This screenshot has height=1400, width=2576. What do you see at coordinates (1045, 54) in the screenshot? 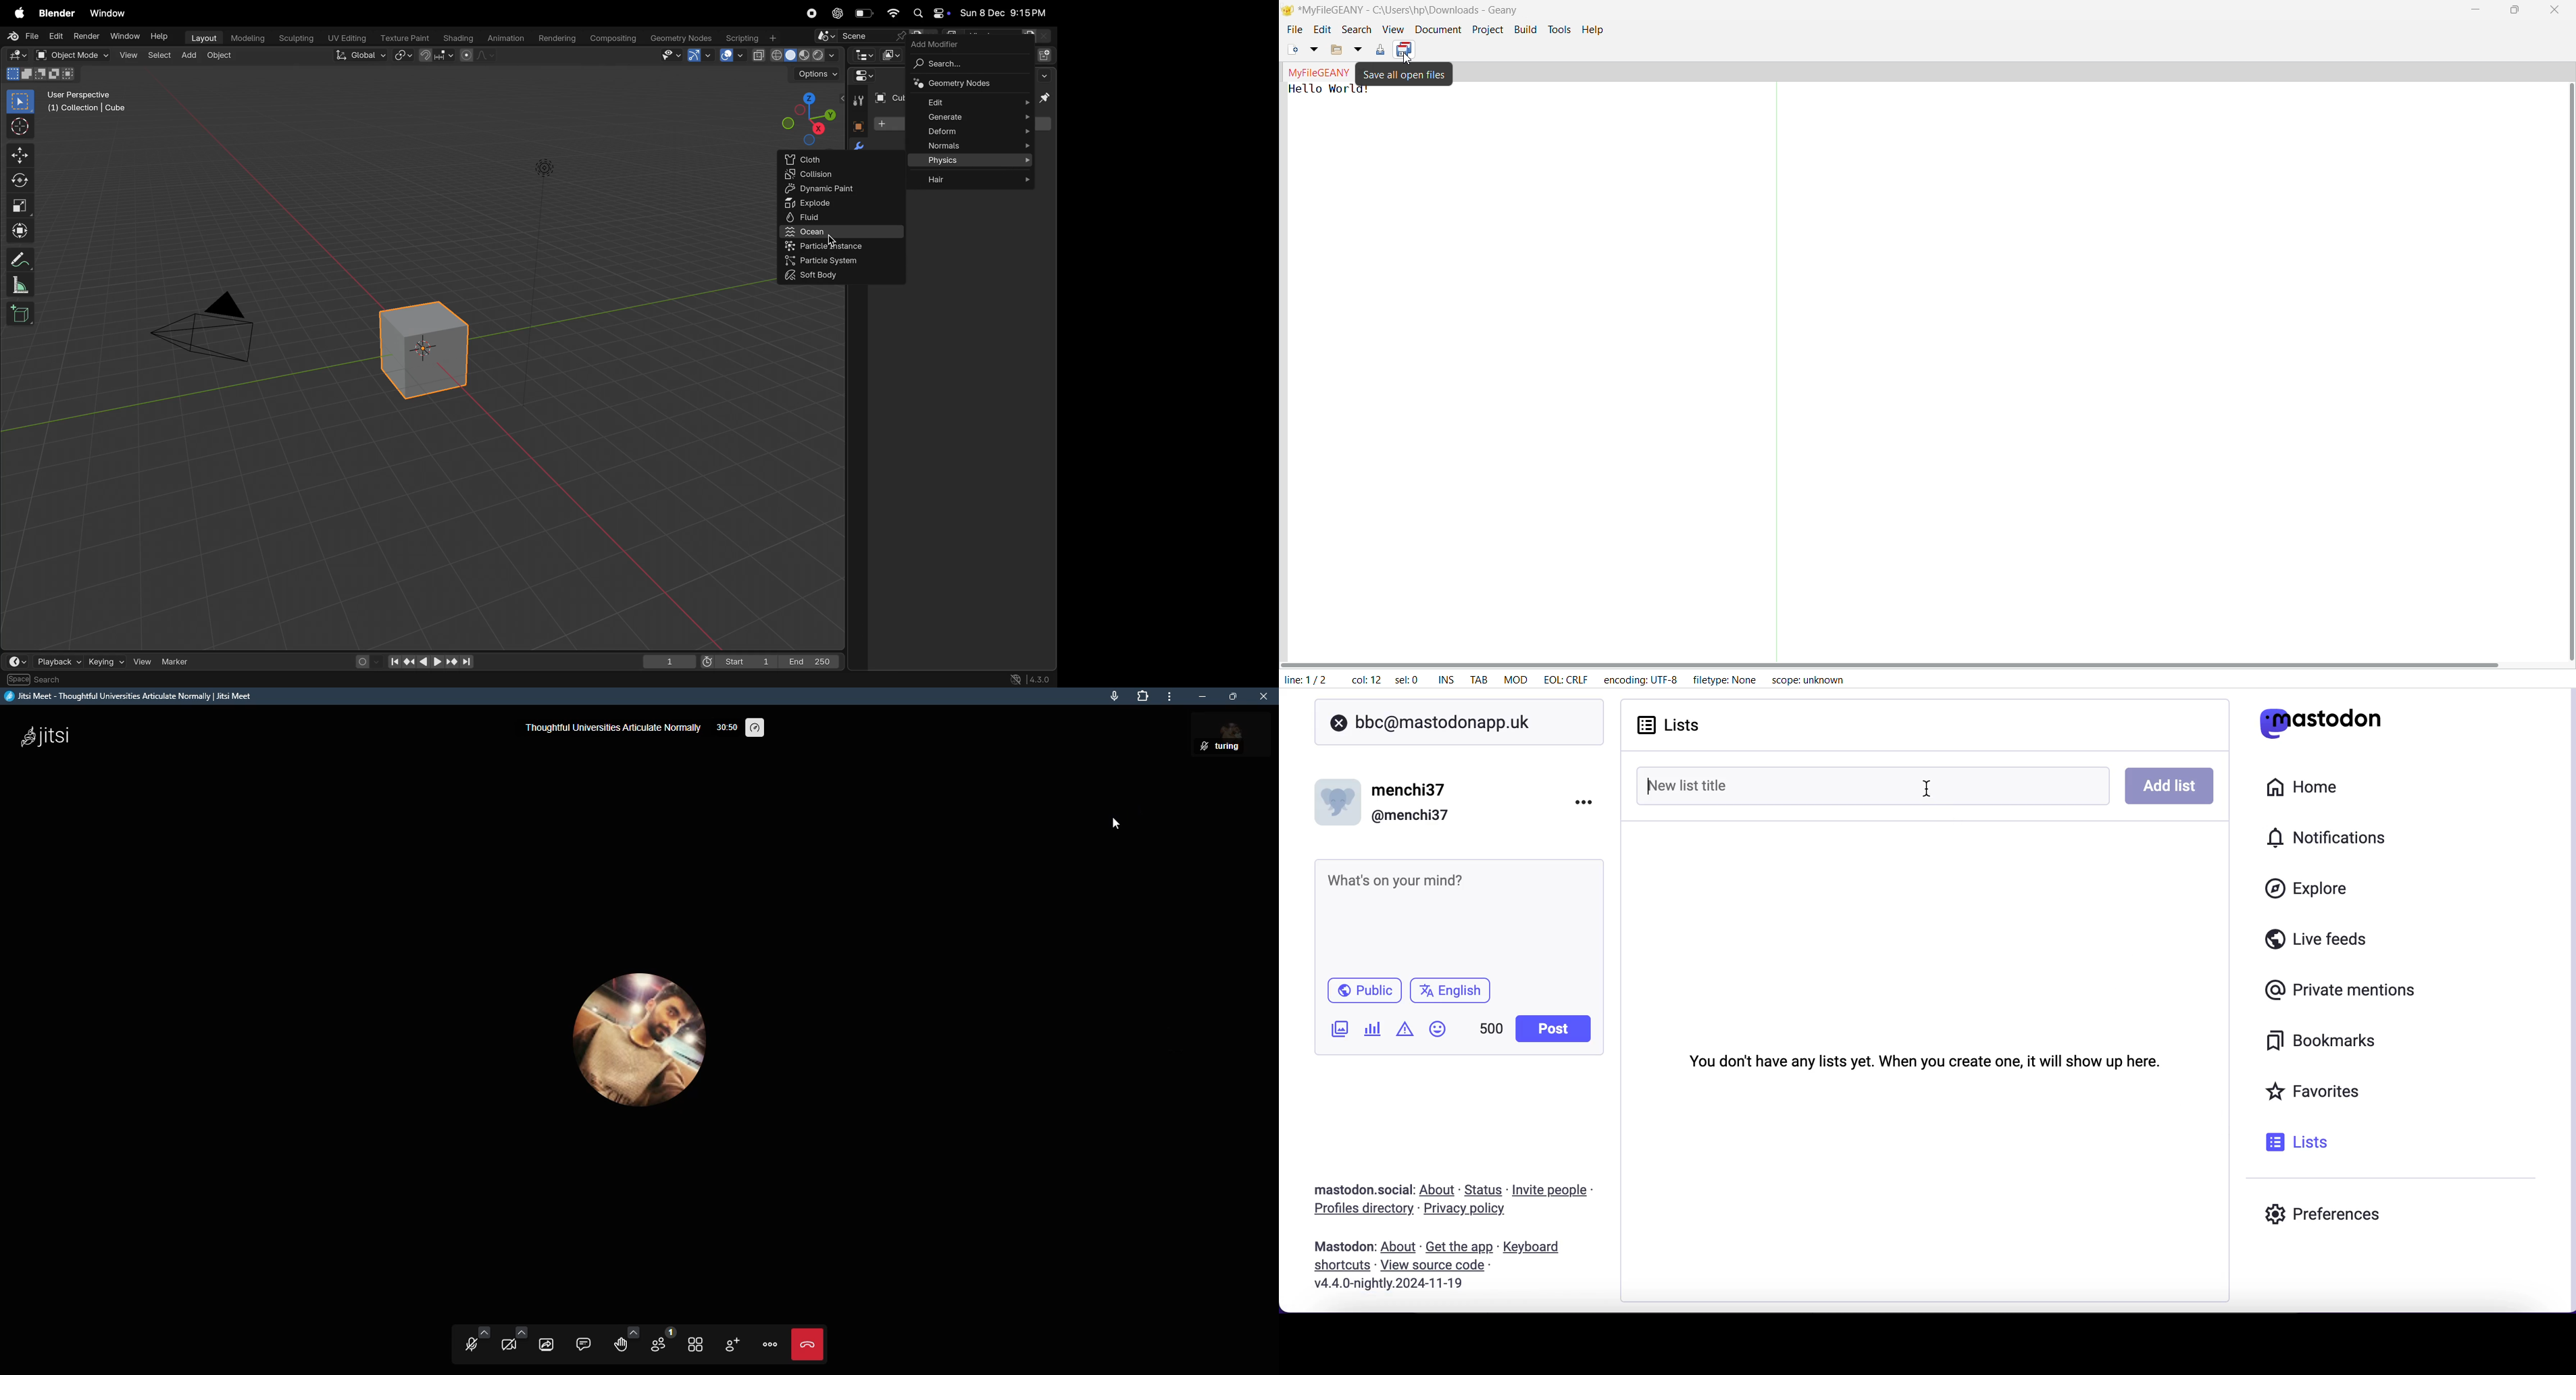
I see `new collection` at bounding box center [1045, 54].